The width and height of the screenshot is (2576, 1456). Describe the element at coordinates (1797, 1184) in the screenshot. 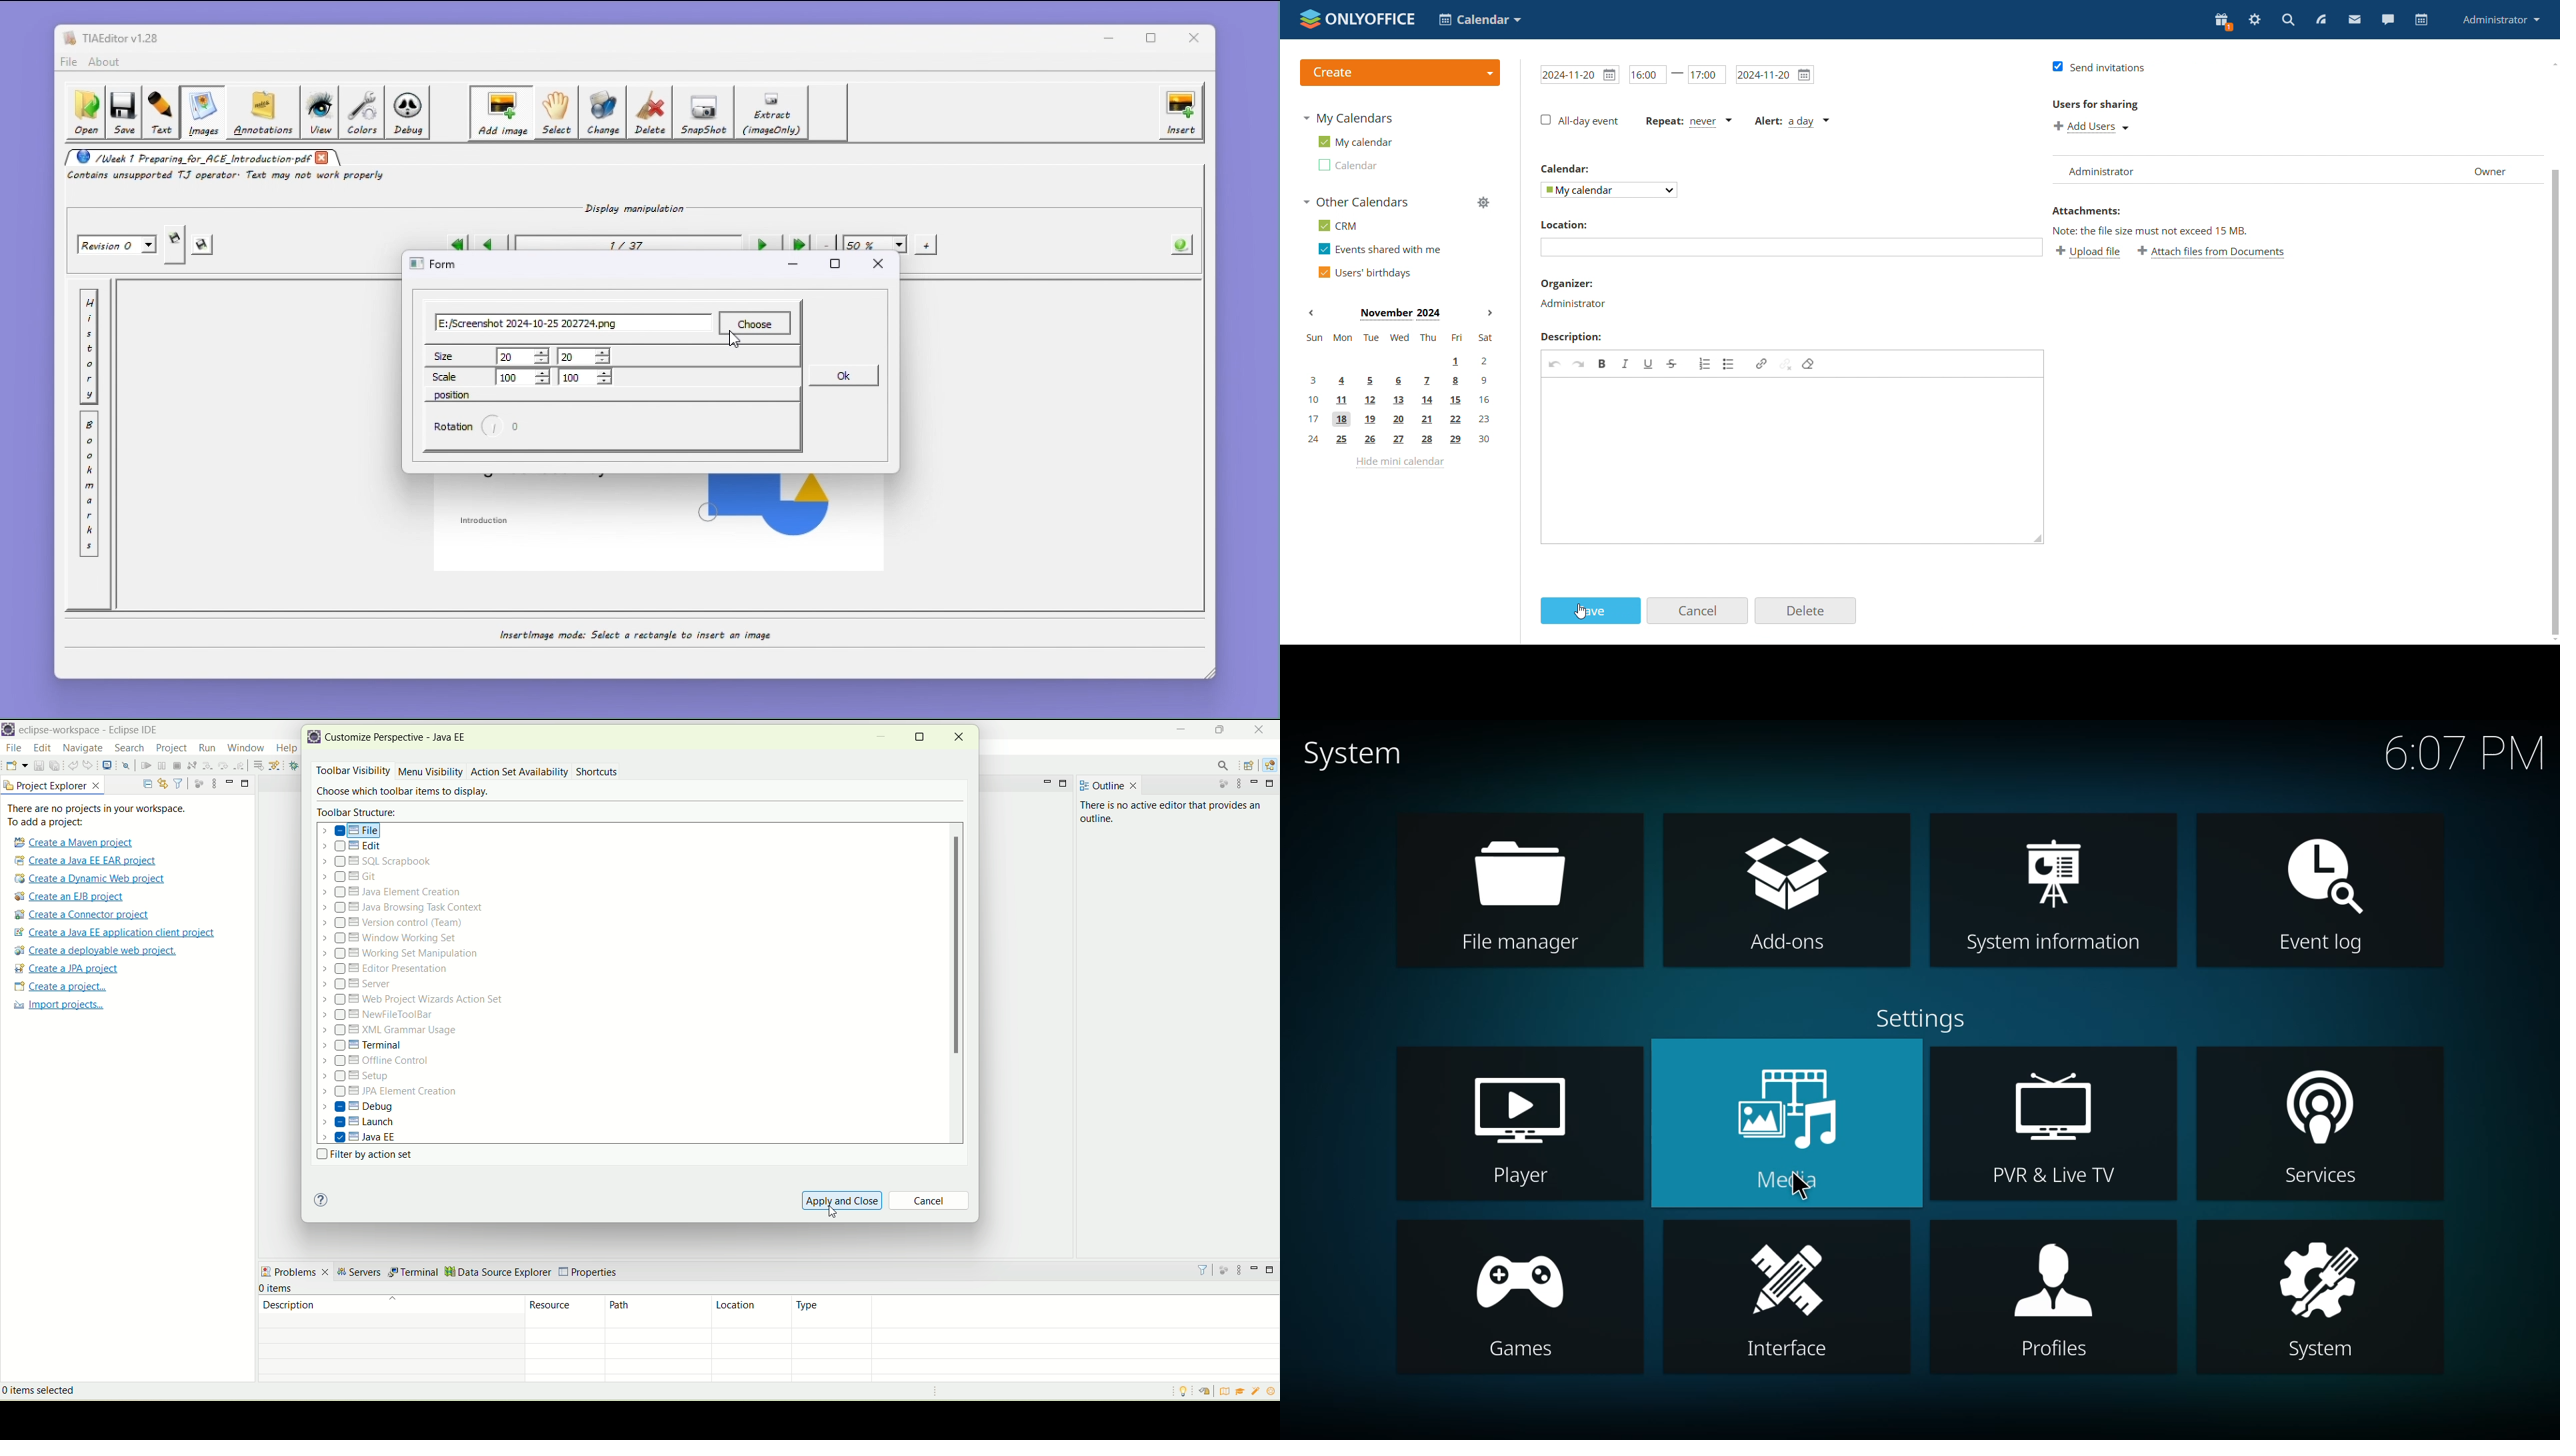

I see `Media` at that location.